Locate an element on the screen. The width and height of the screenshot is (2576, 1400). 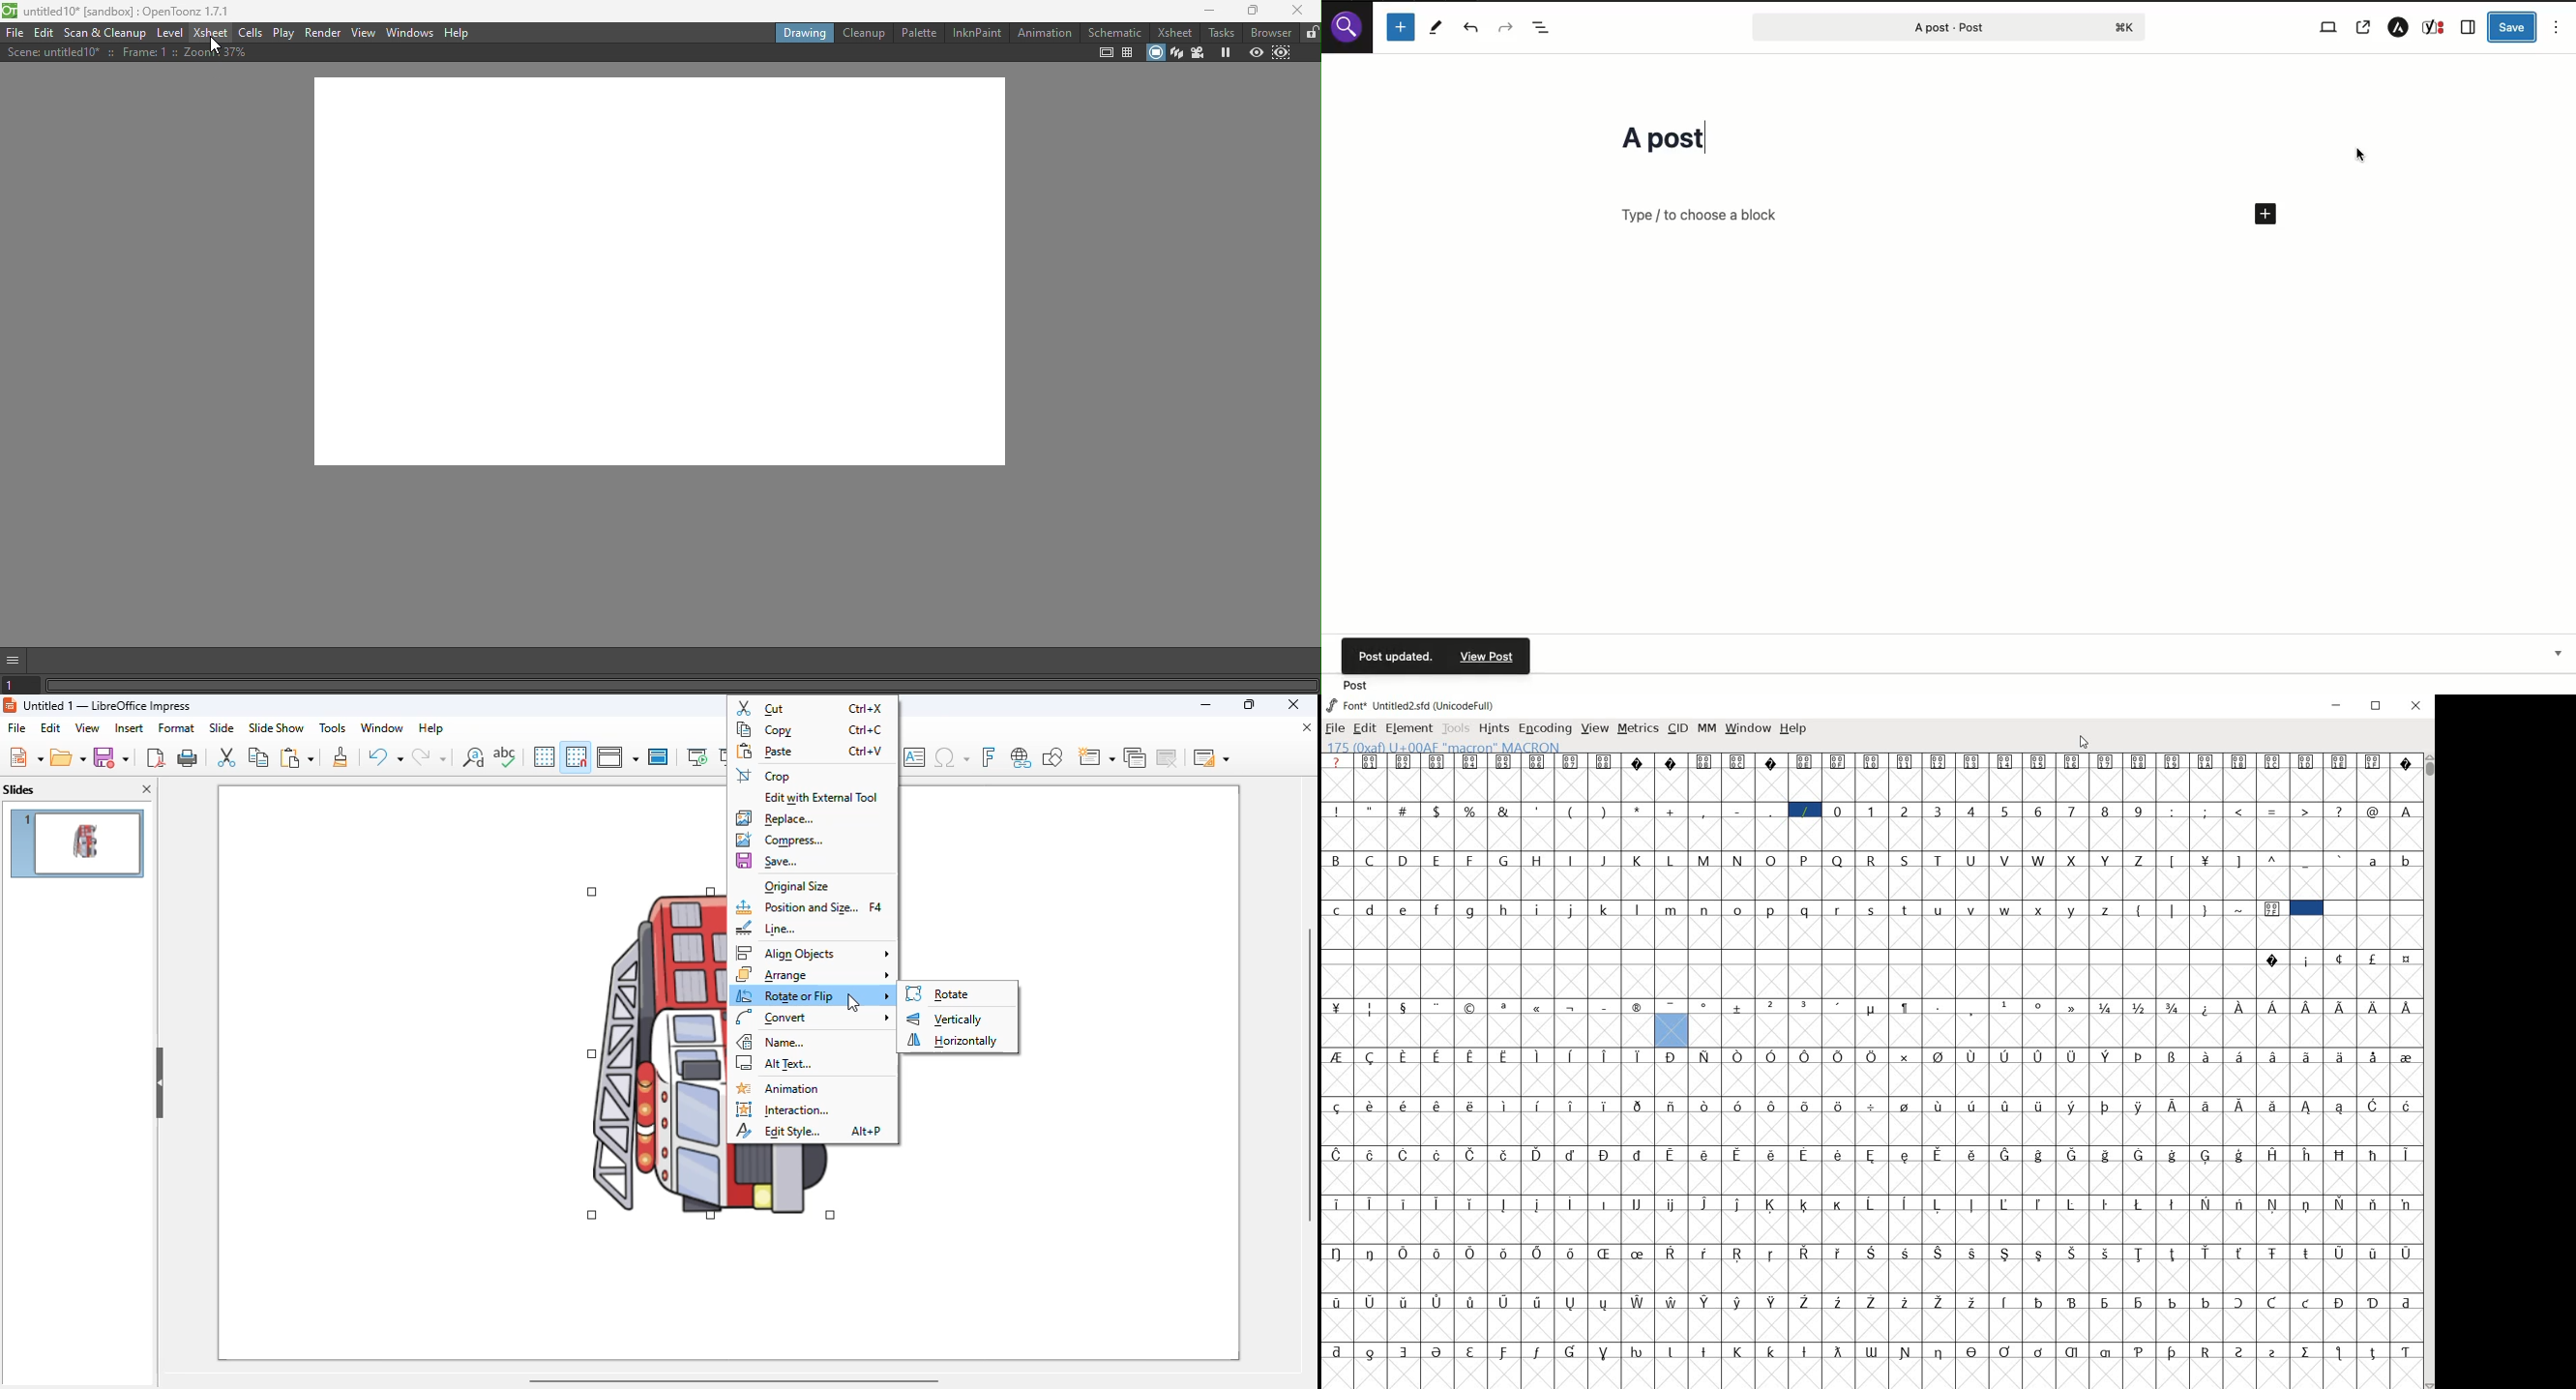
Symbol is located at coordinates (1639, 1302).